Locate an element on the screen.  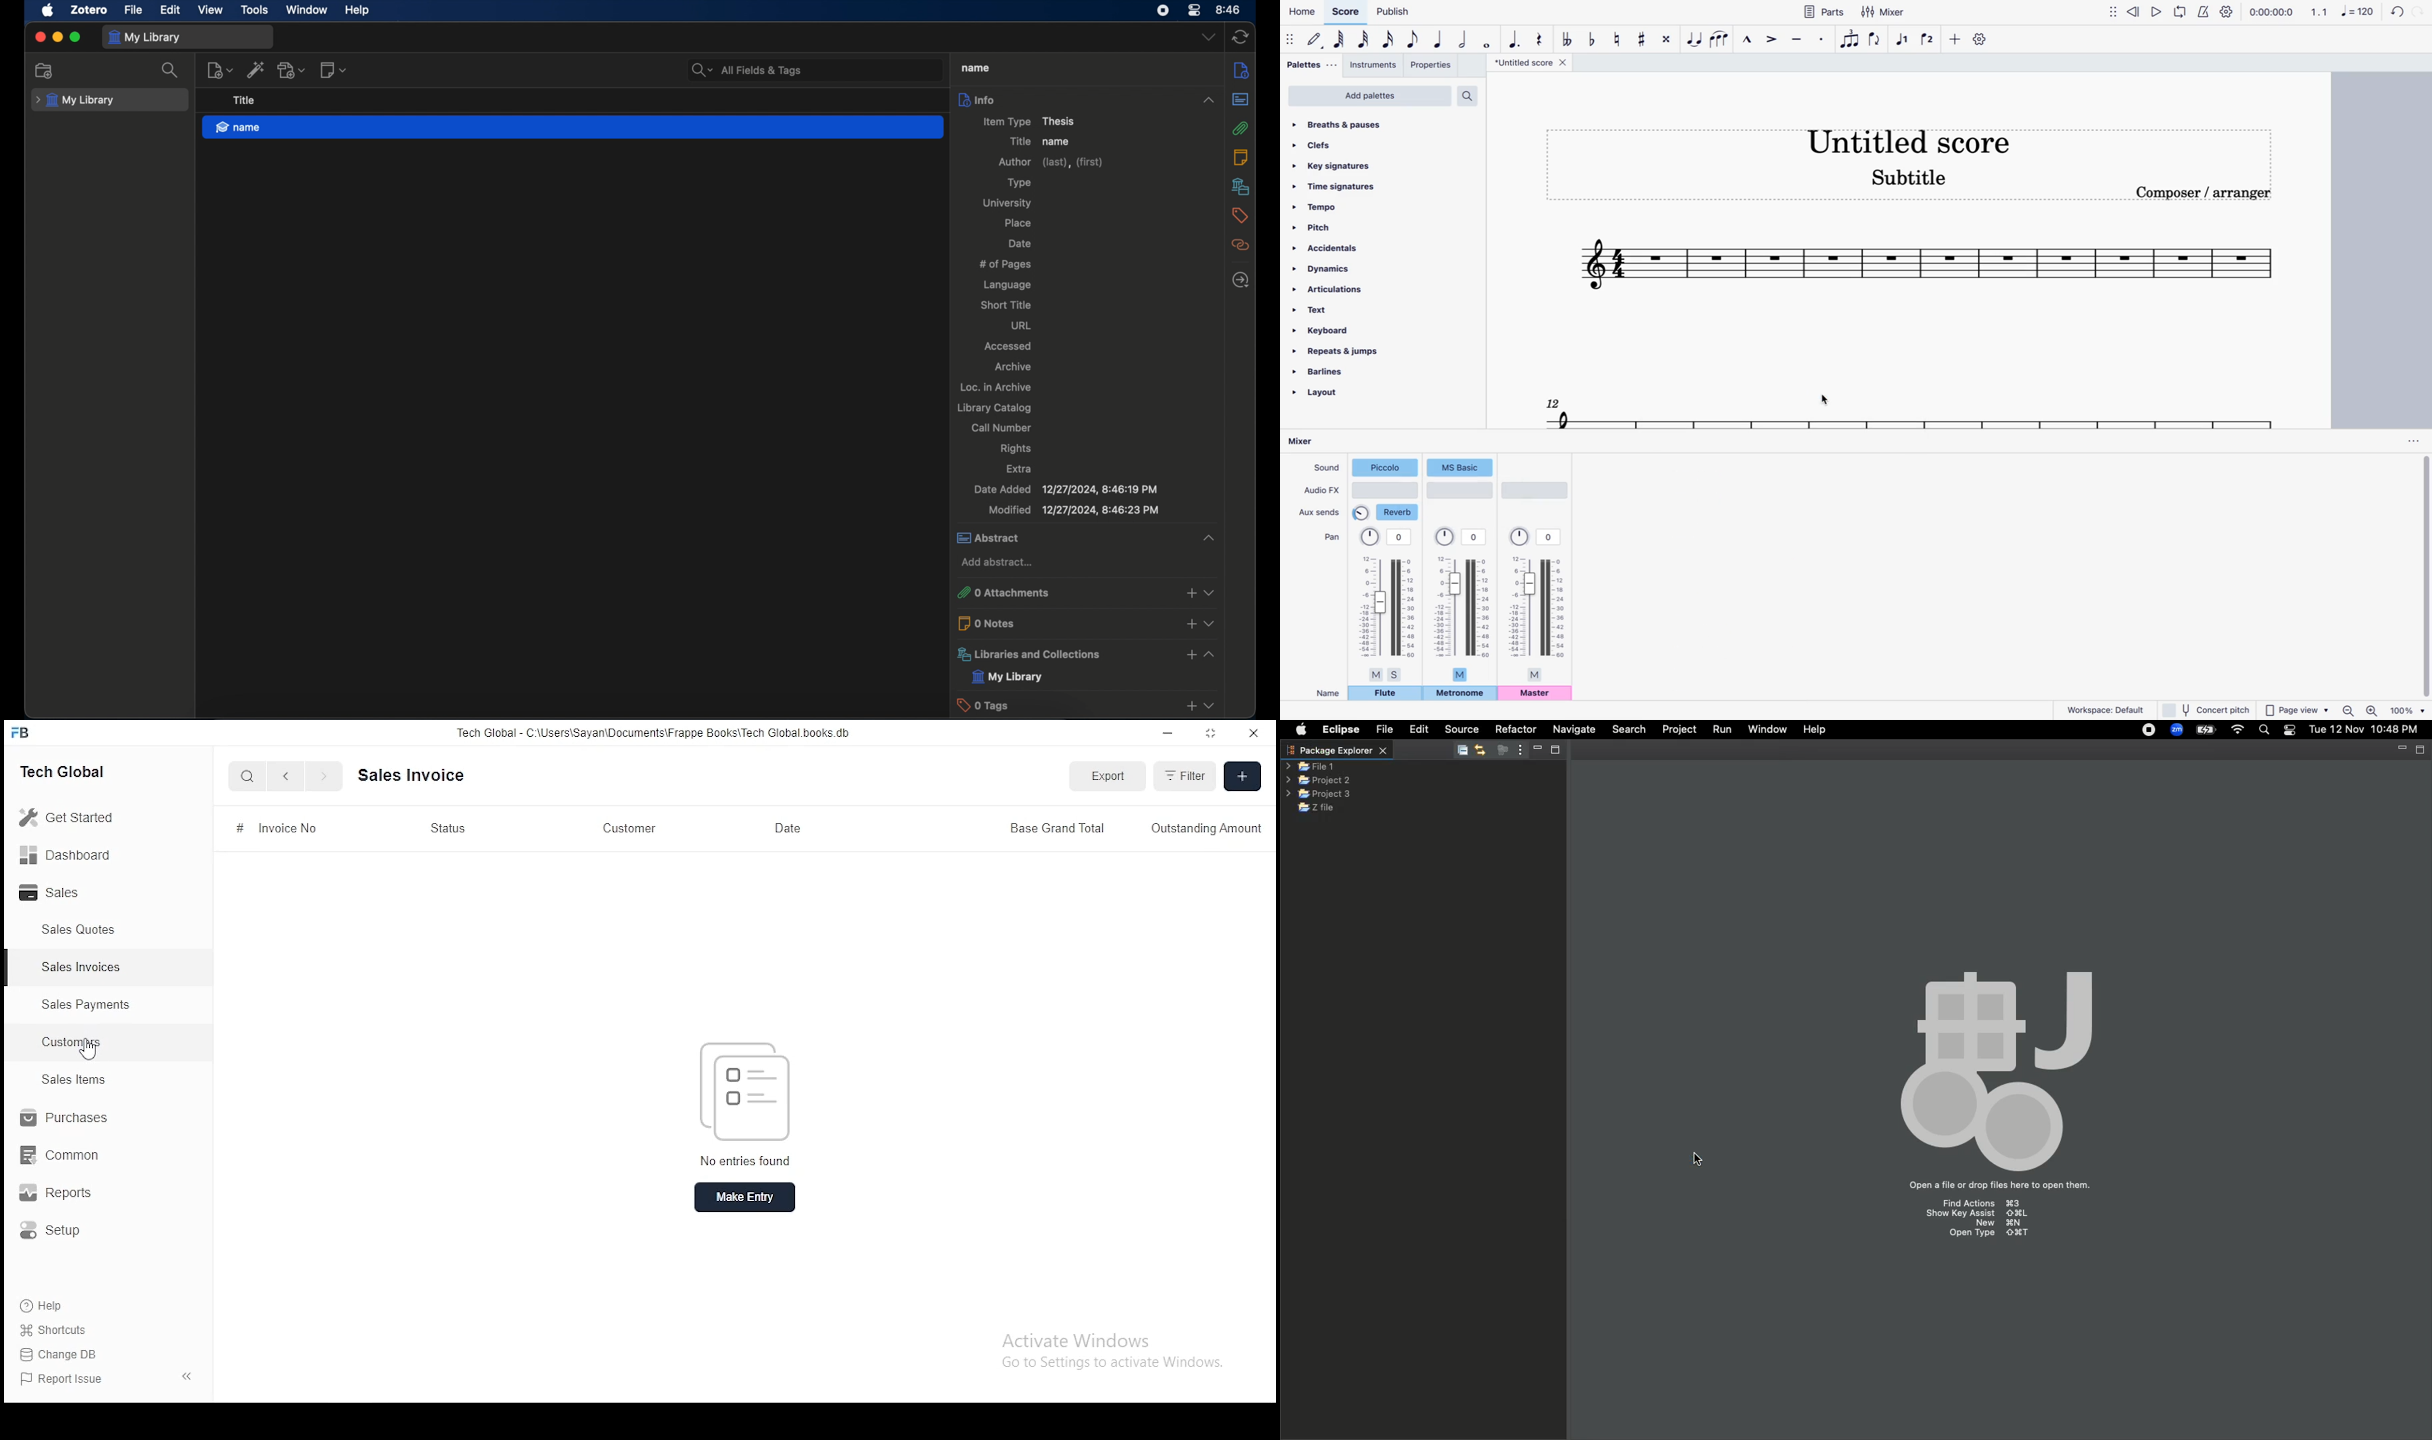
sales quotes is located at coordinates (81, 930).